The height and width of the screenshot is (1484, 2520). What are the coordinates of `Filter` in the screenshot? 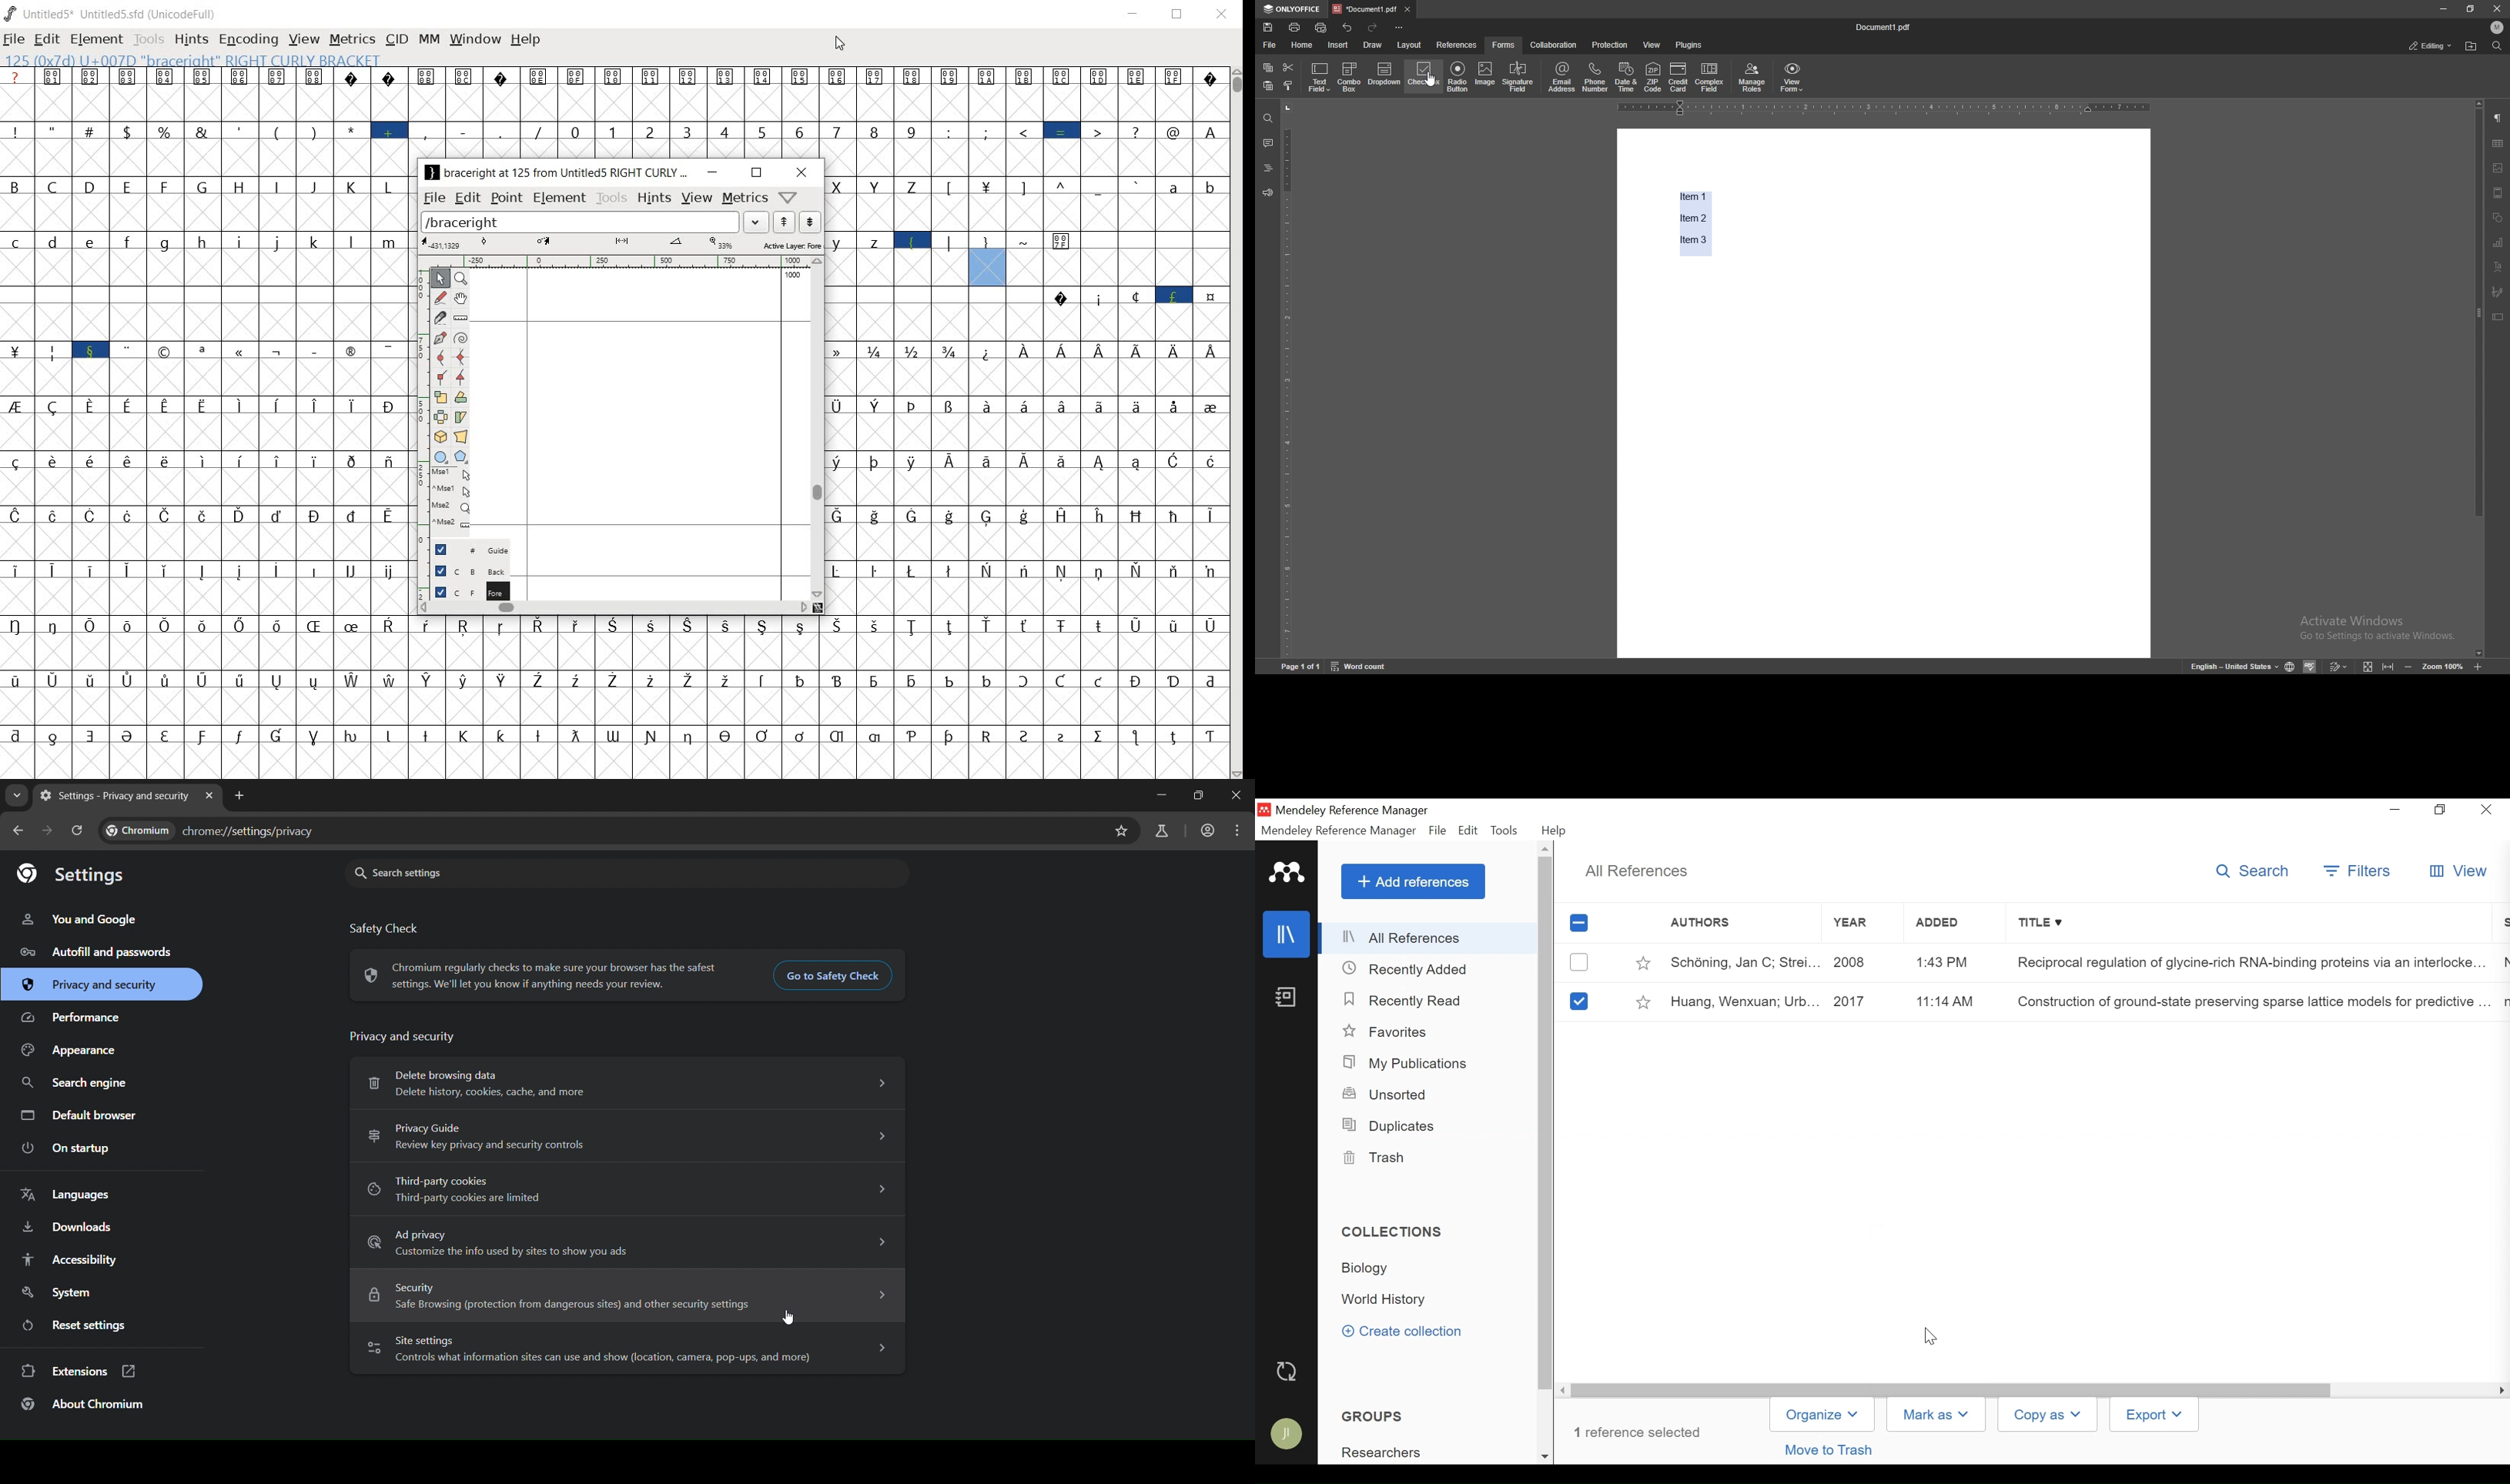 It's located at (2360, 871).